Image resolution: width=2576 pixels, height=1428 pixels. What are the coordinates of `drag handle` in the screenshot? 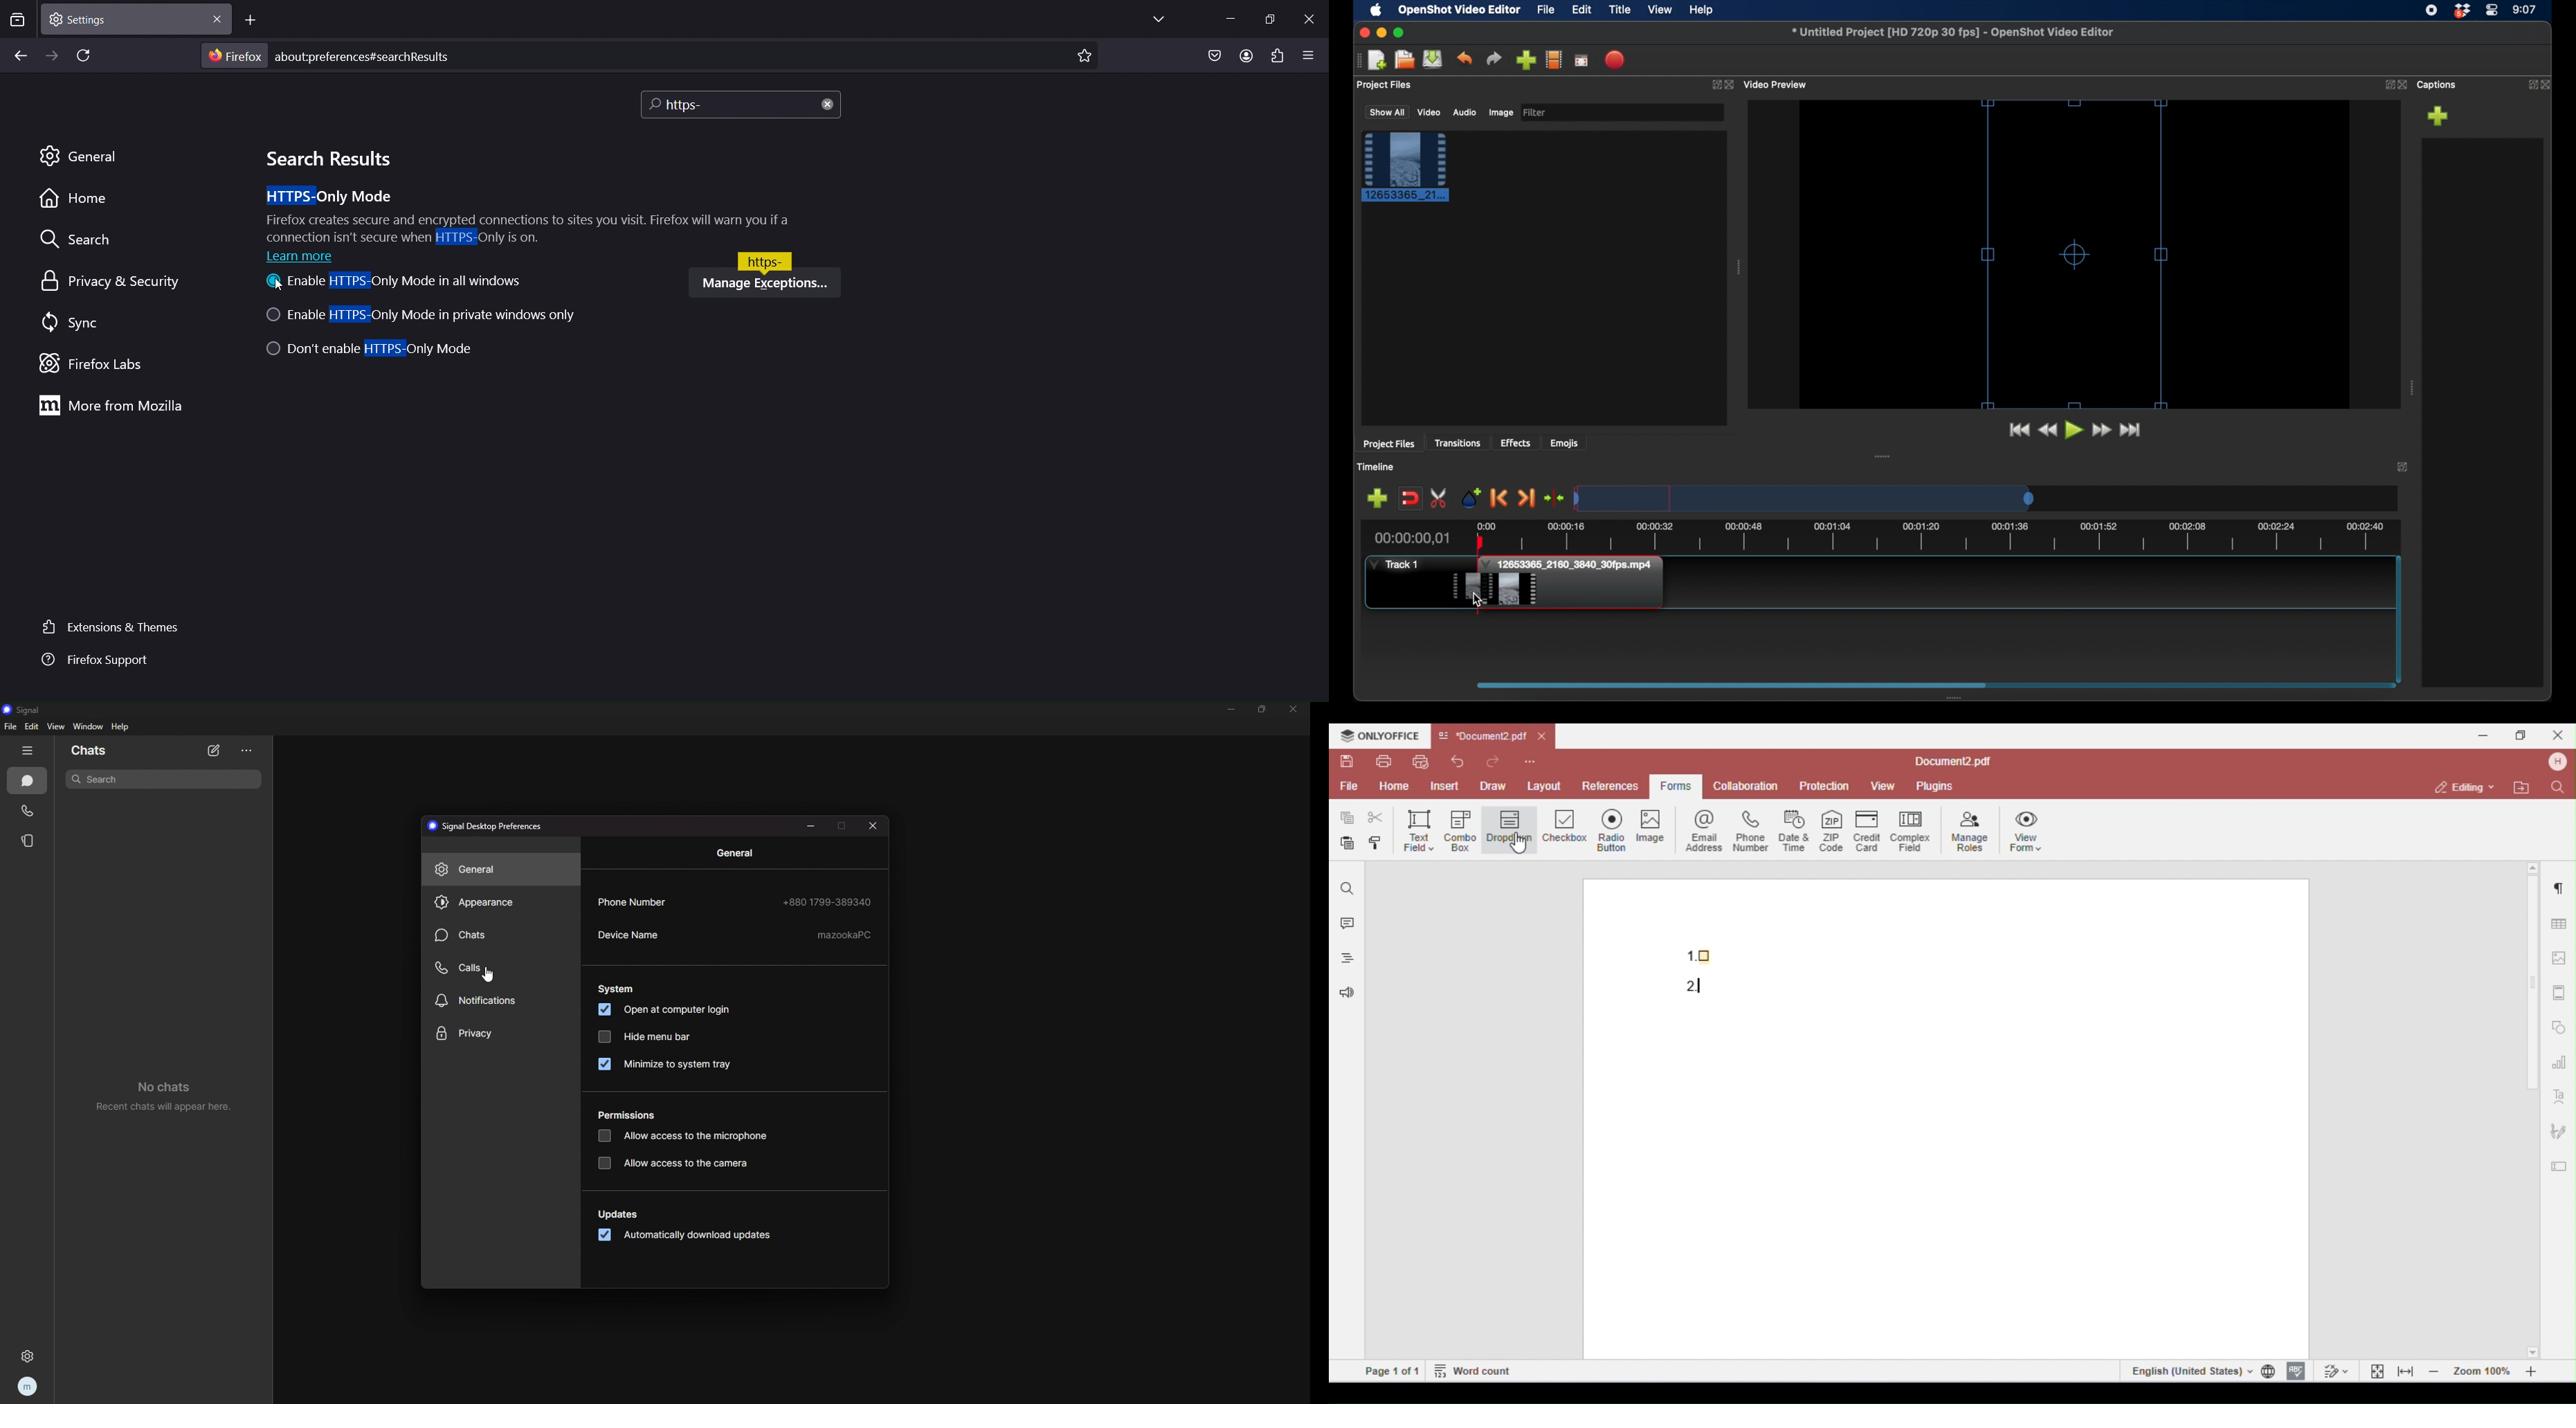 It's located at (1355, 60).